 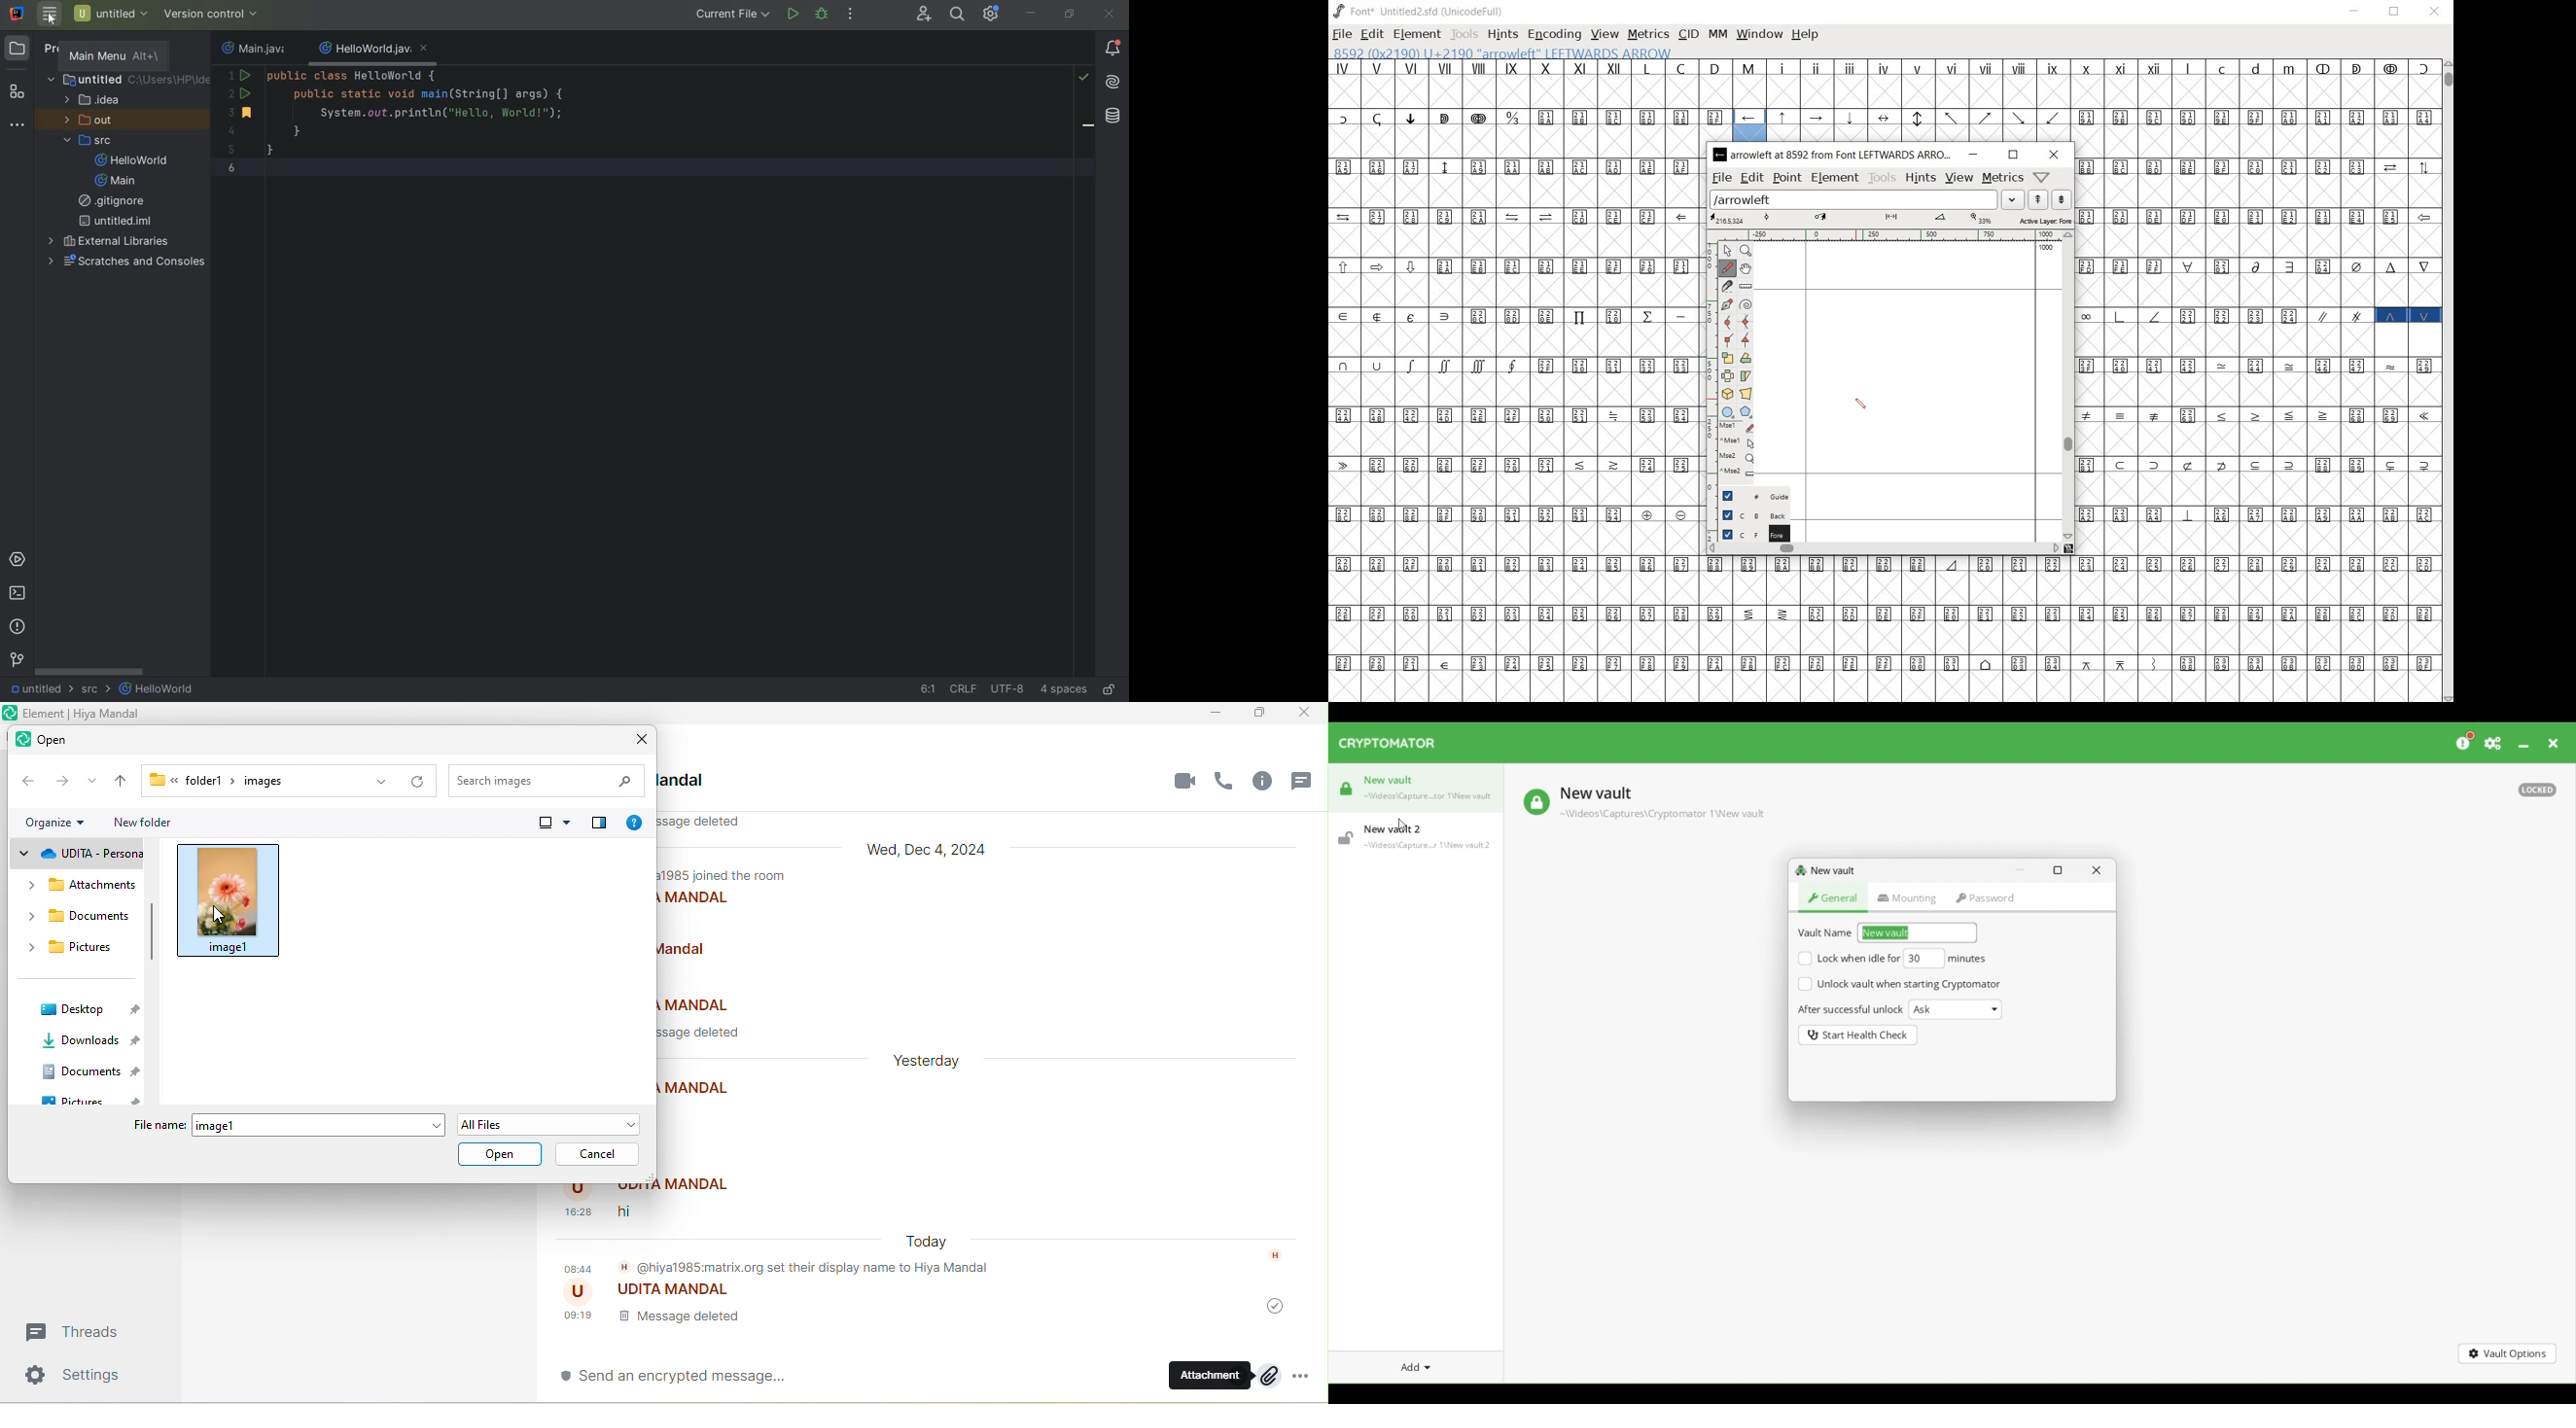 What do you see at coordinates (964, 691) in the screenshot?
I see `line separator` at bounding box center [964, 691].